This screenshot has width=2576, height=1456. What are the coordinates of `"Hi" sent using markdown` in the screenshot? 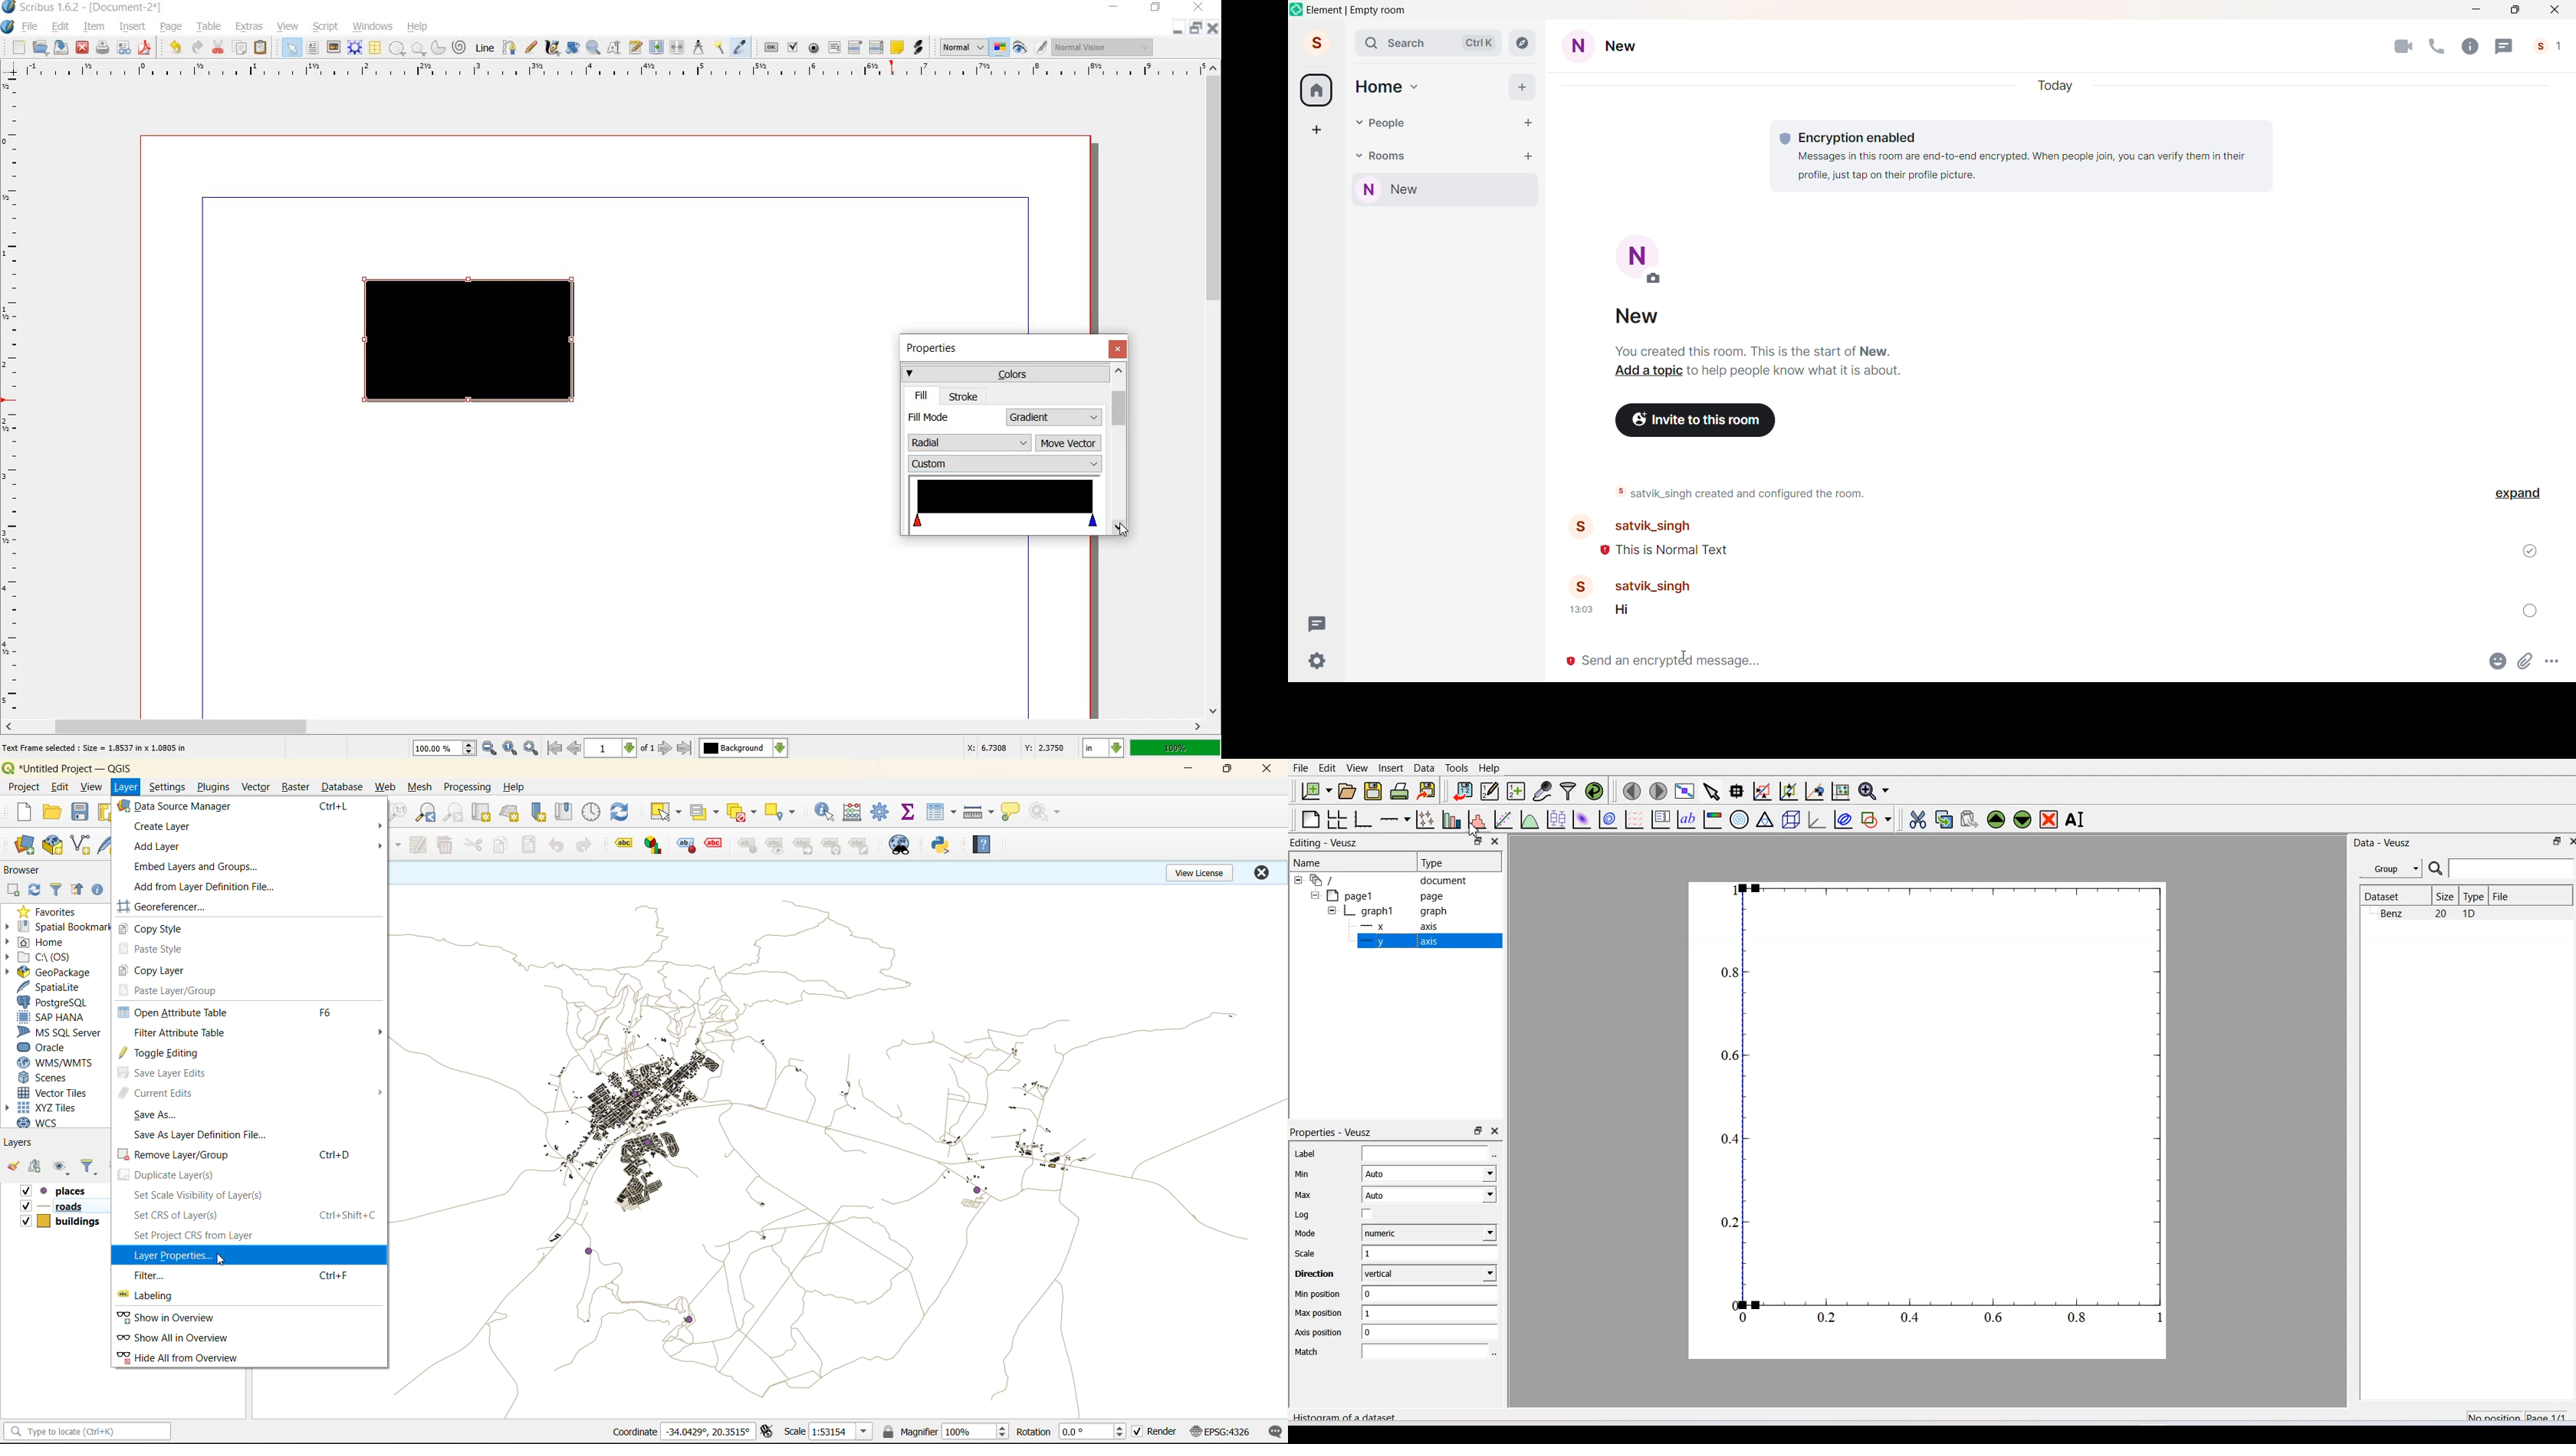 It's located at (1627, 612).